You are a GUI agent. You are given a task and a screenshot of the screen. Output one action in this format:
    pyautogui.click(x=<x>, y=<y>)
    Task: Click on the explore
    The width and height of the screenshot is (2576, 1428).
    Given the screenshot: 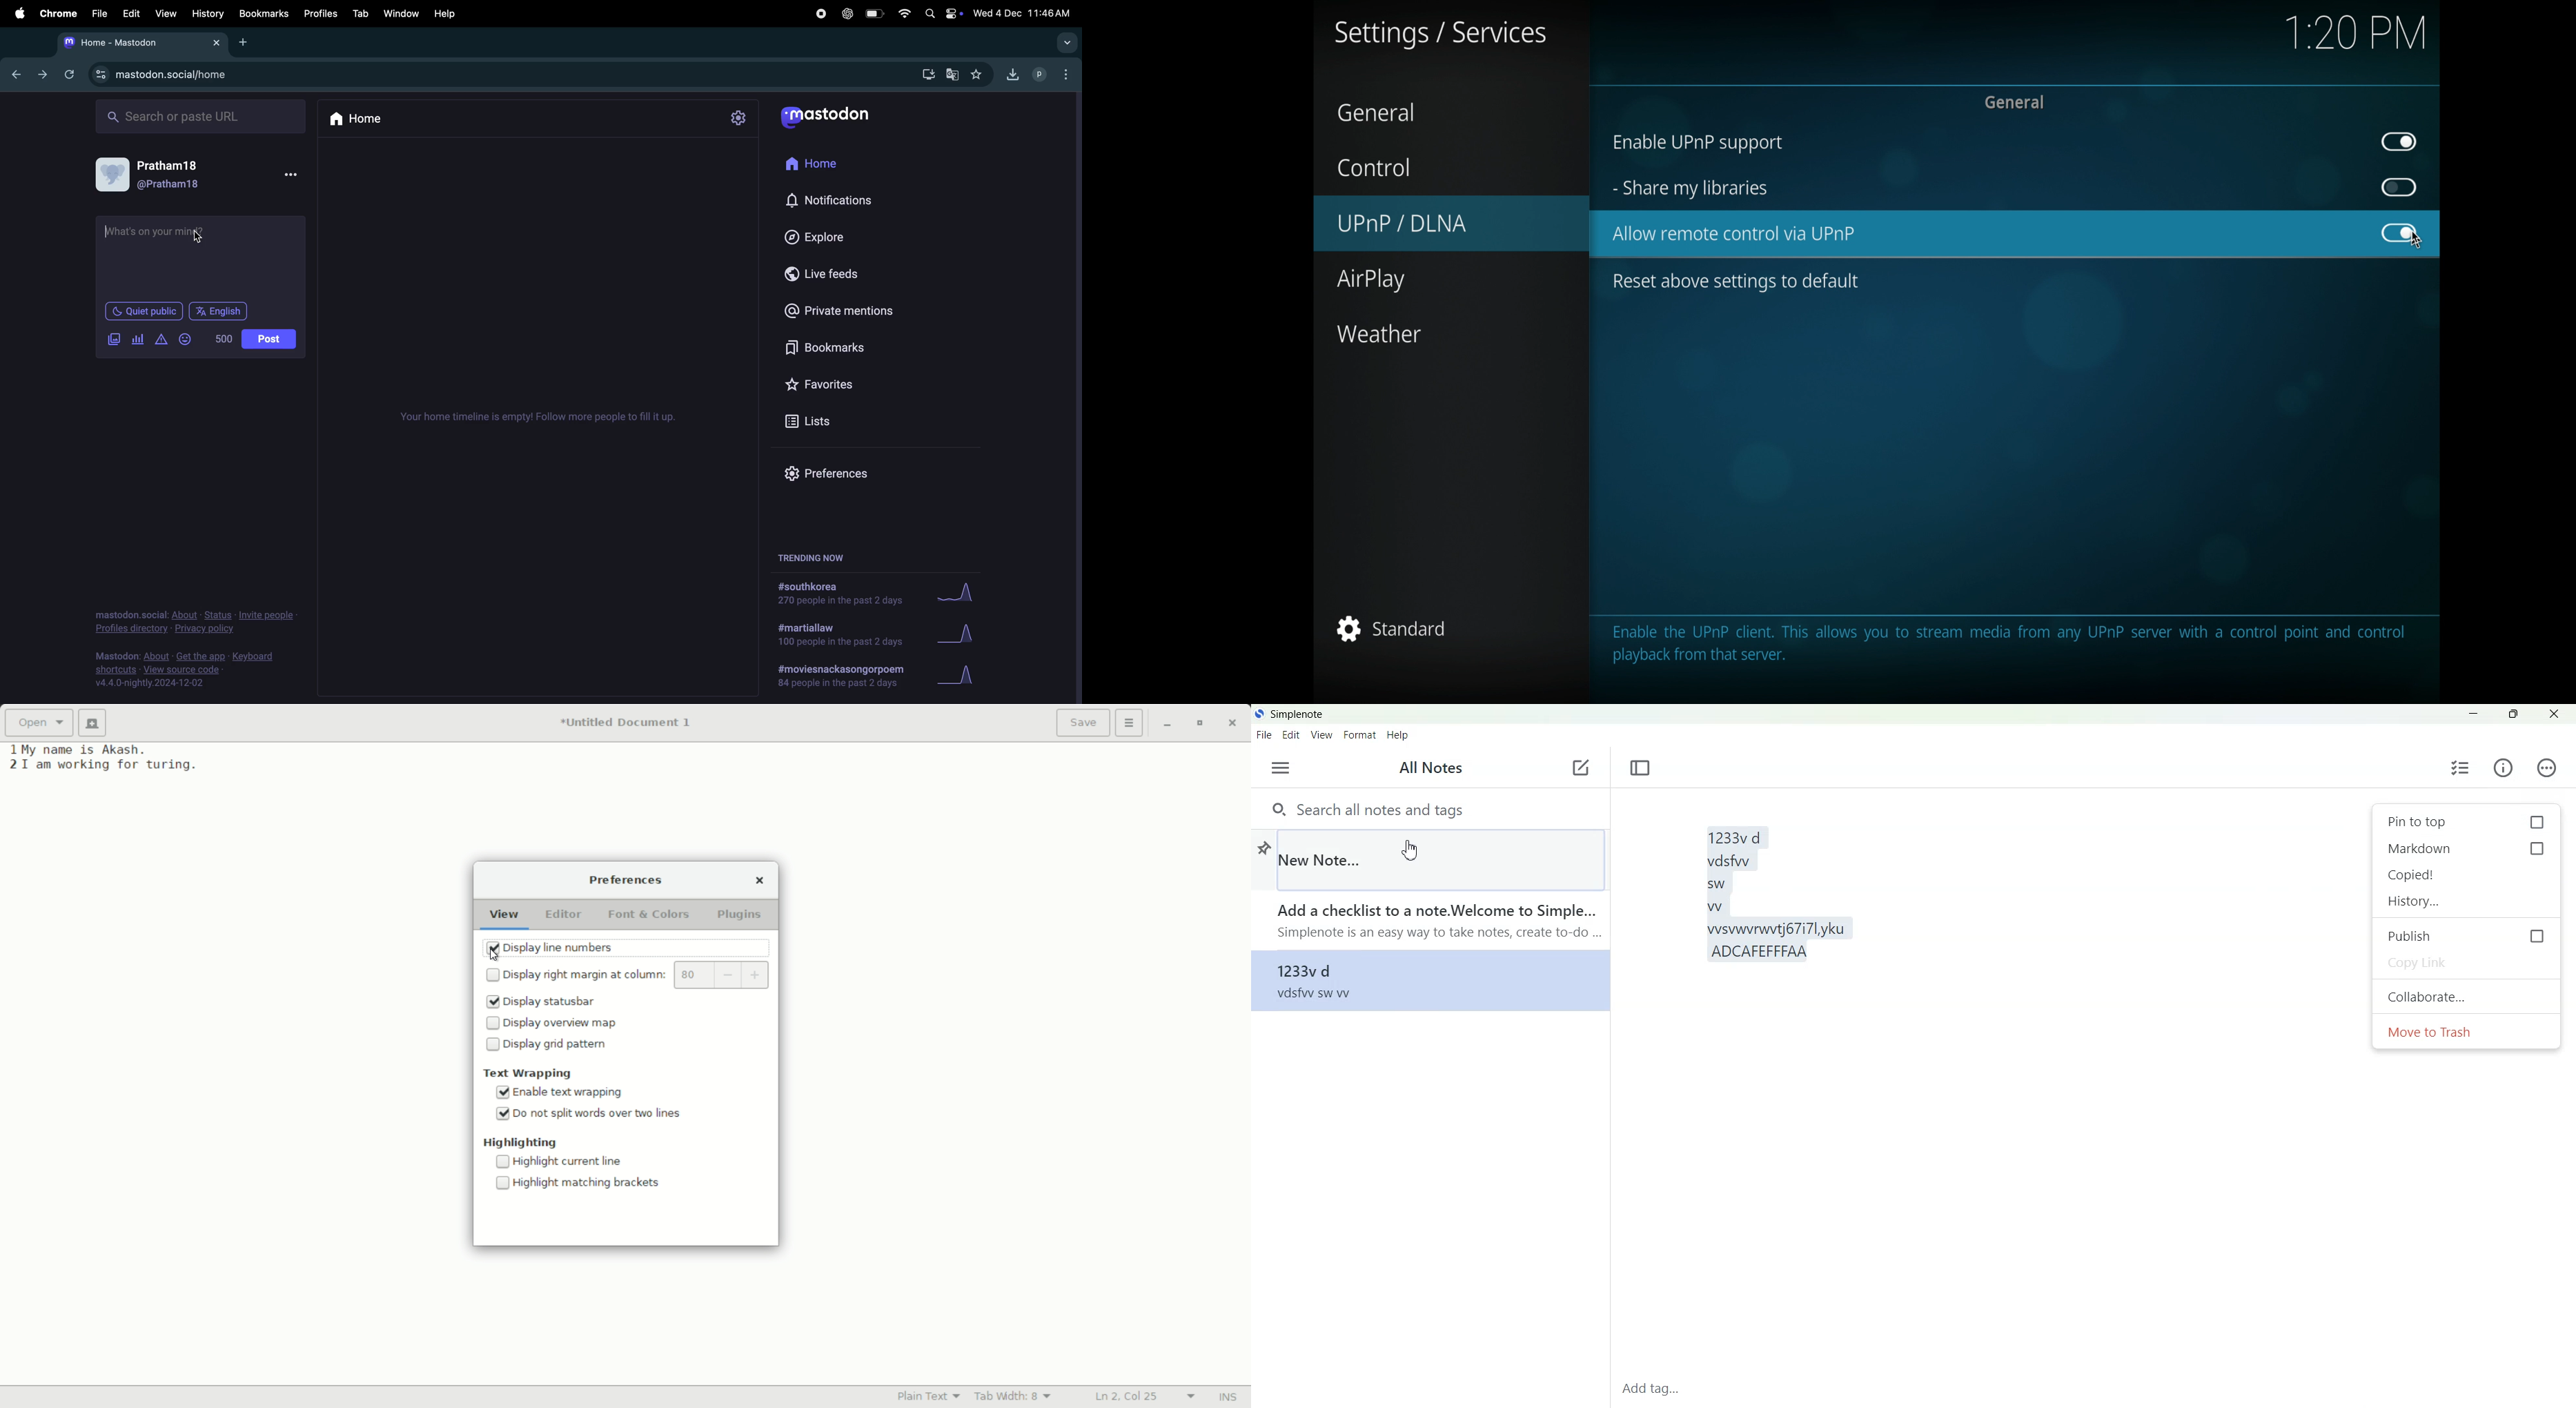 What is the action you would take?
    pyautogui.click(x=818, y=238)
    